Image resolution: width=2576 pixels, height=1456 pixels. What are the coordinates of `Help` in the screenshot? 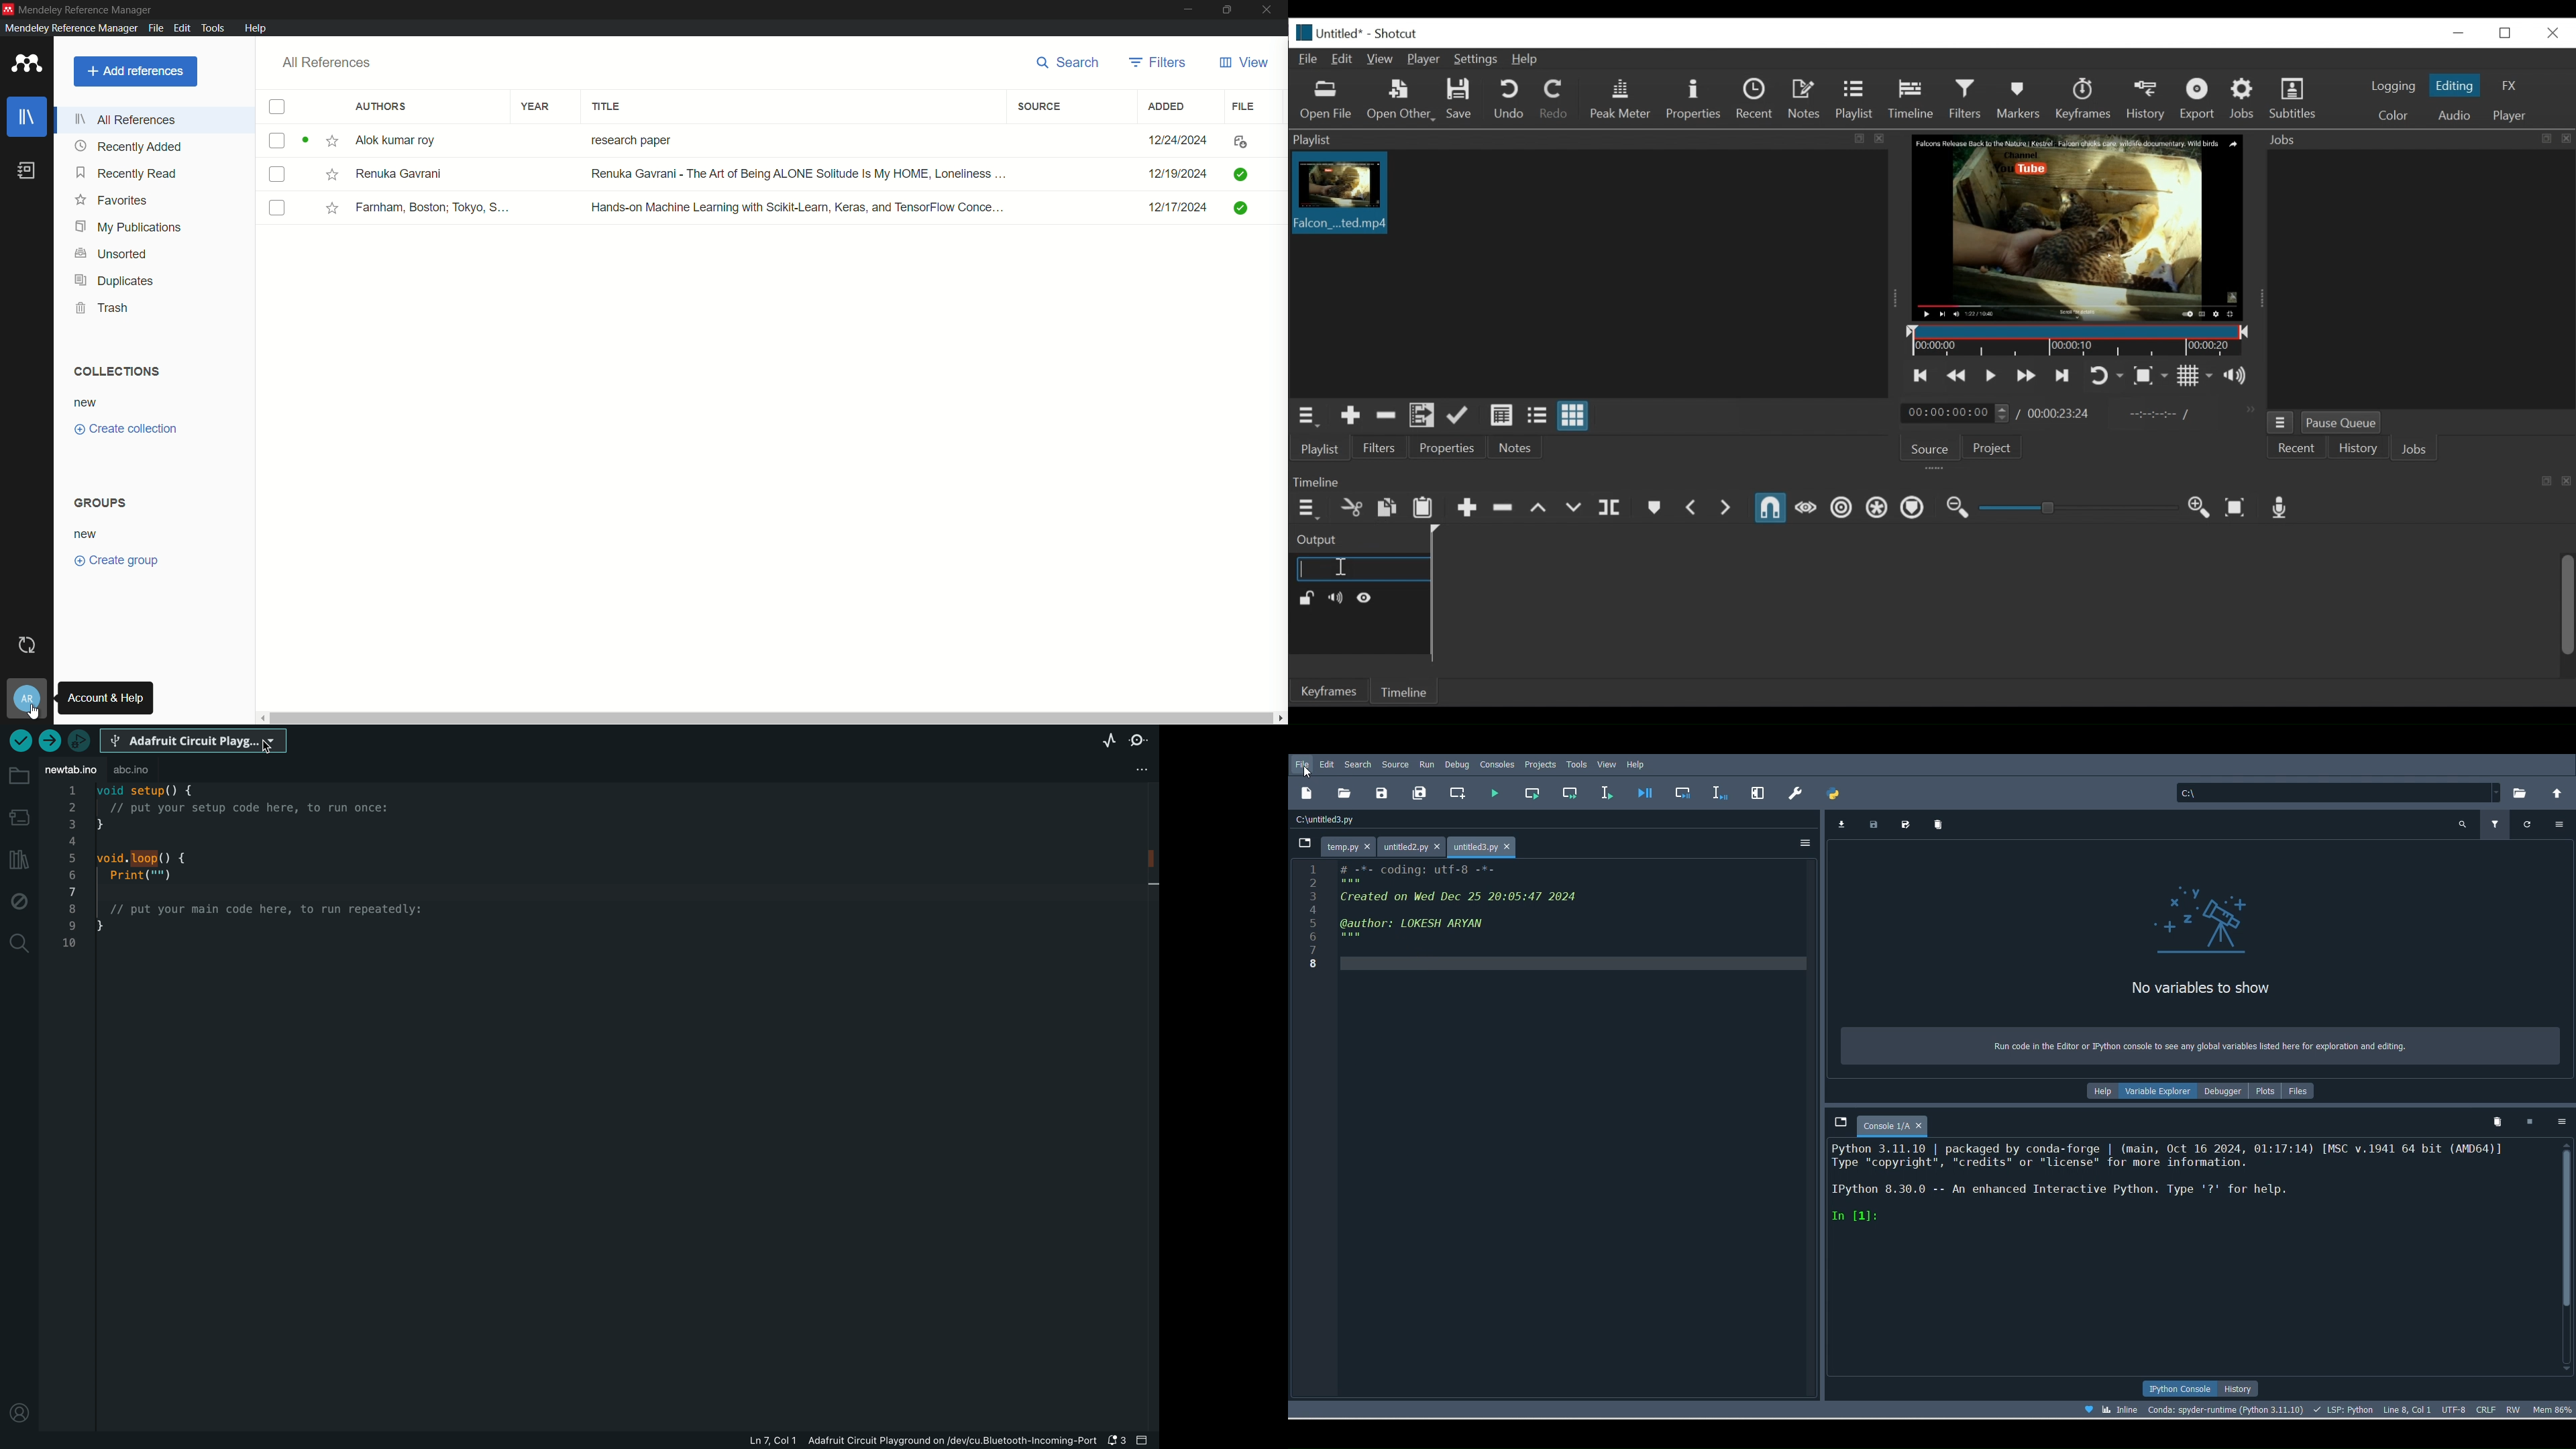 It's located at (2098, 1090).